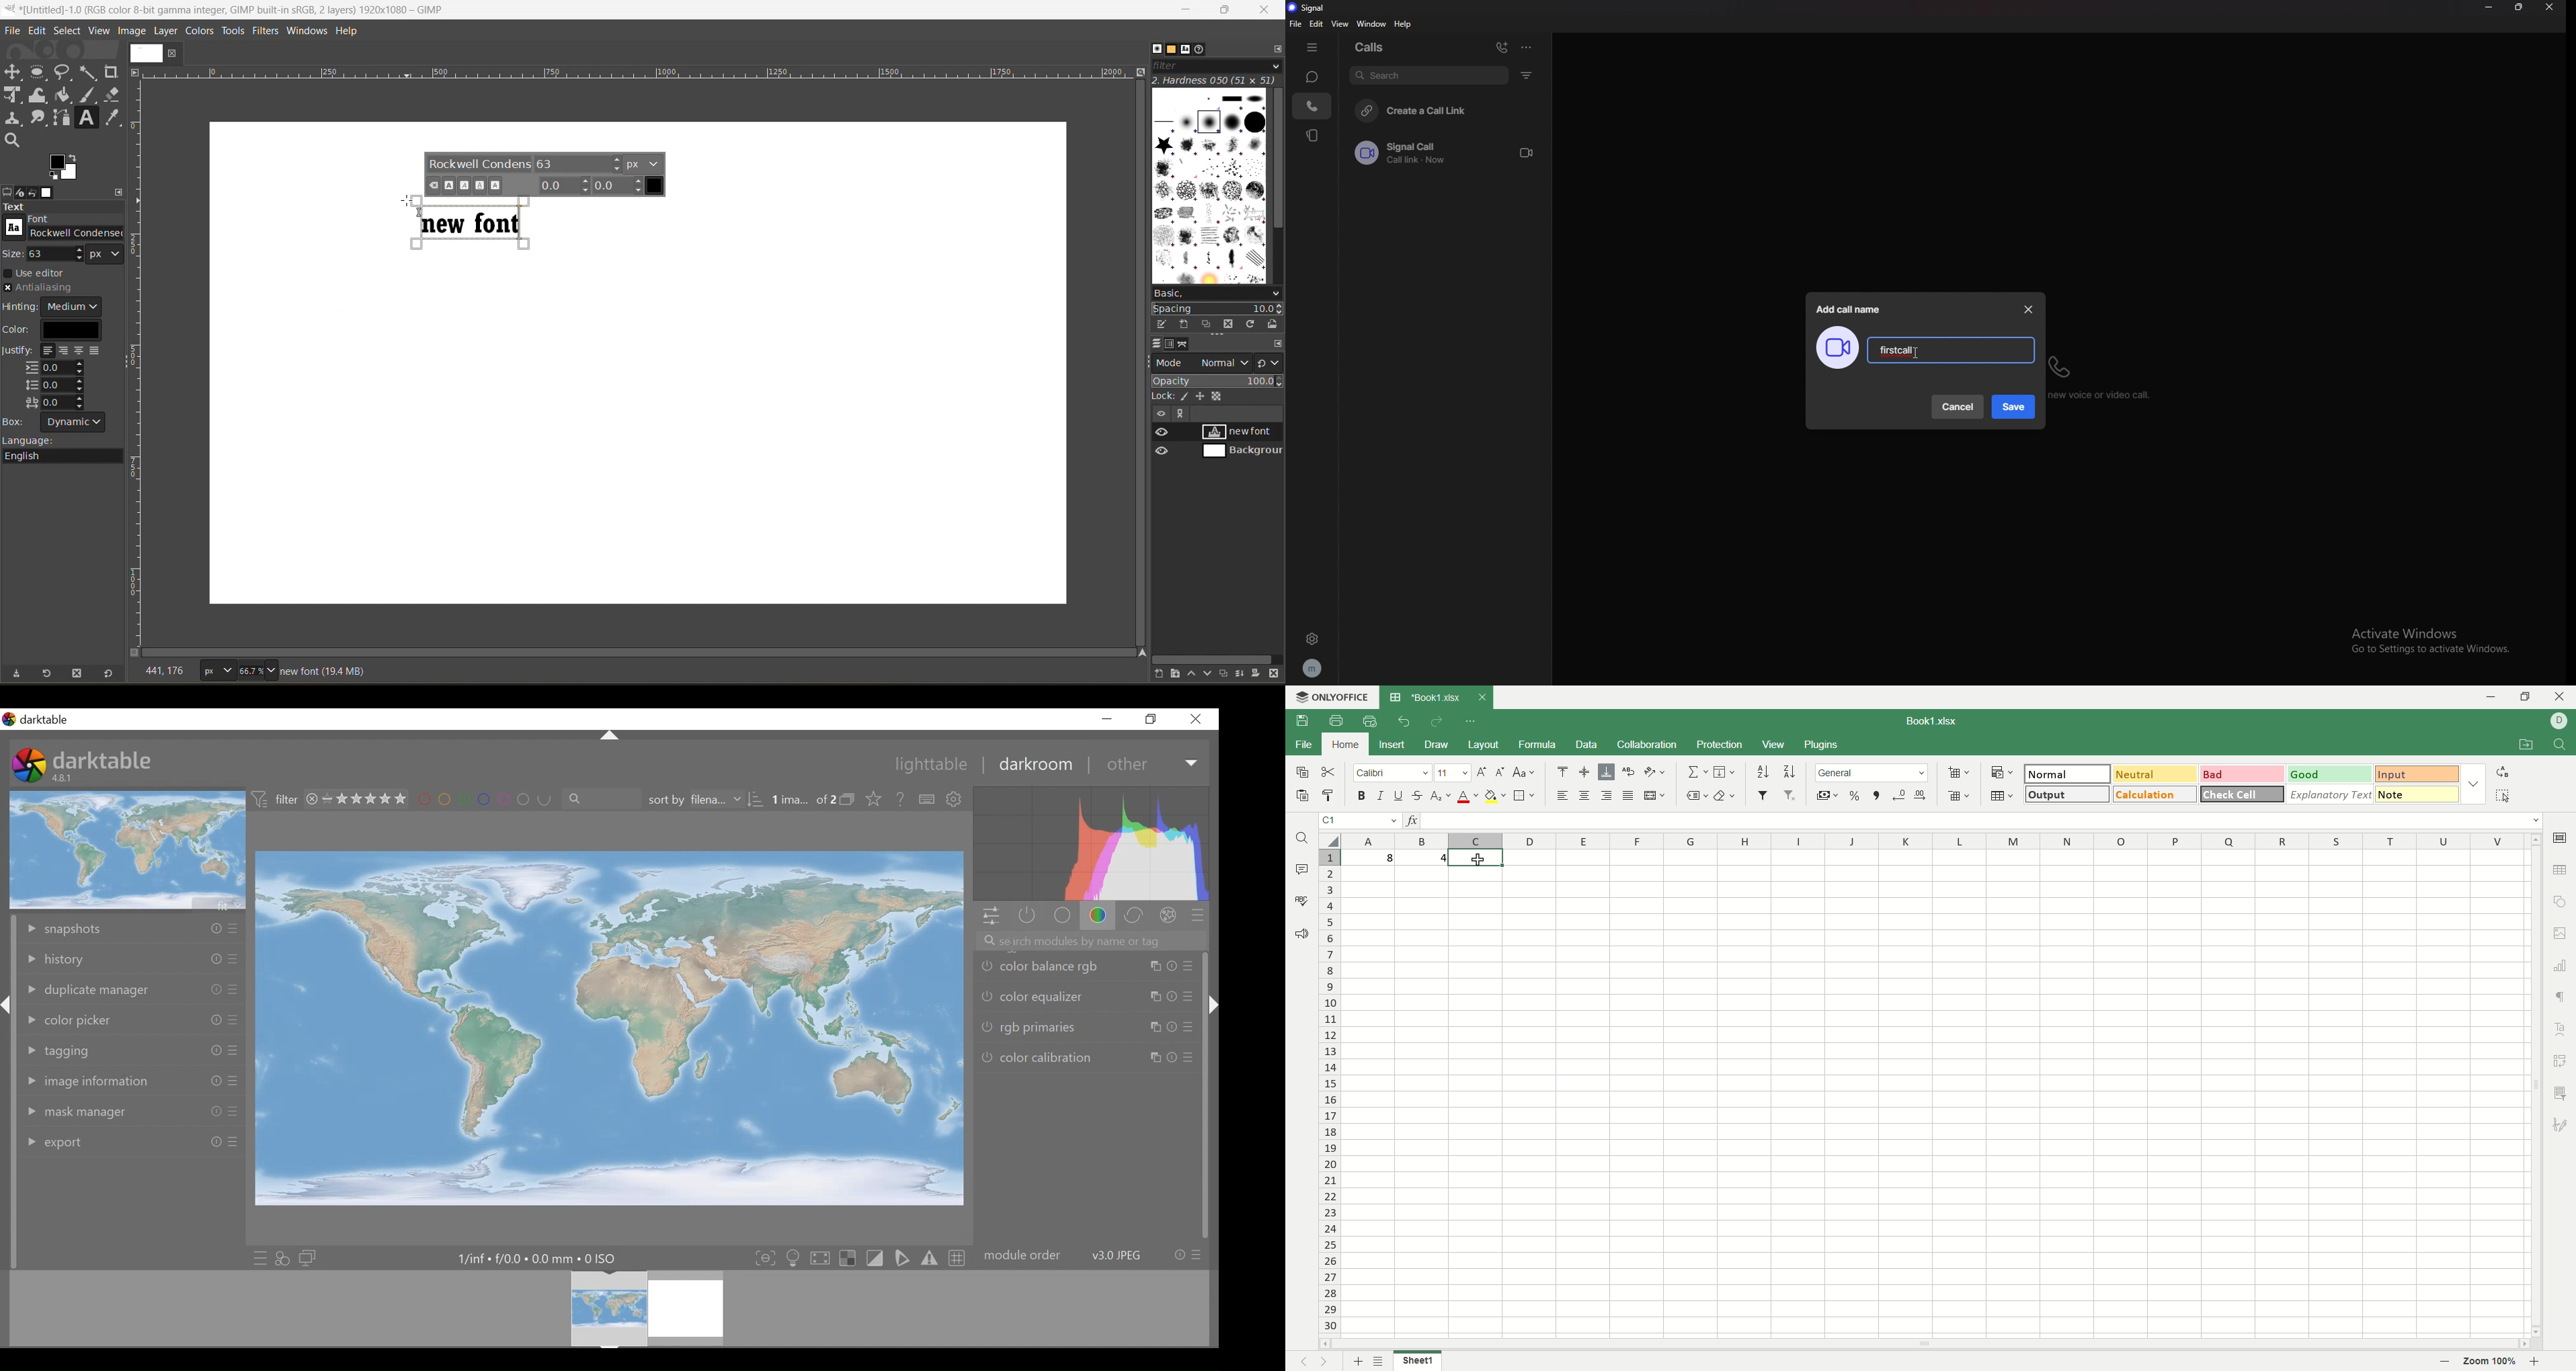 This screenshot has height=1372, width=2576. What do you see at coordinates (1098, 916) in the screenshot?
I see `color` at bounding box center [1098, 916].